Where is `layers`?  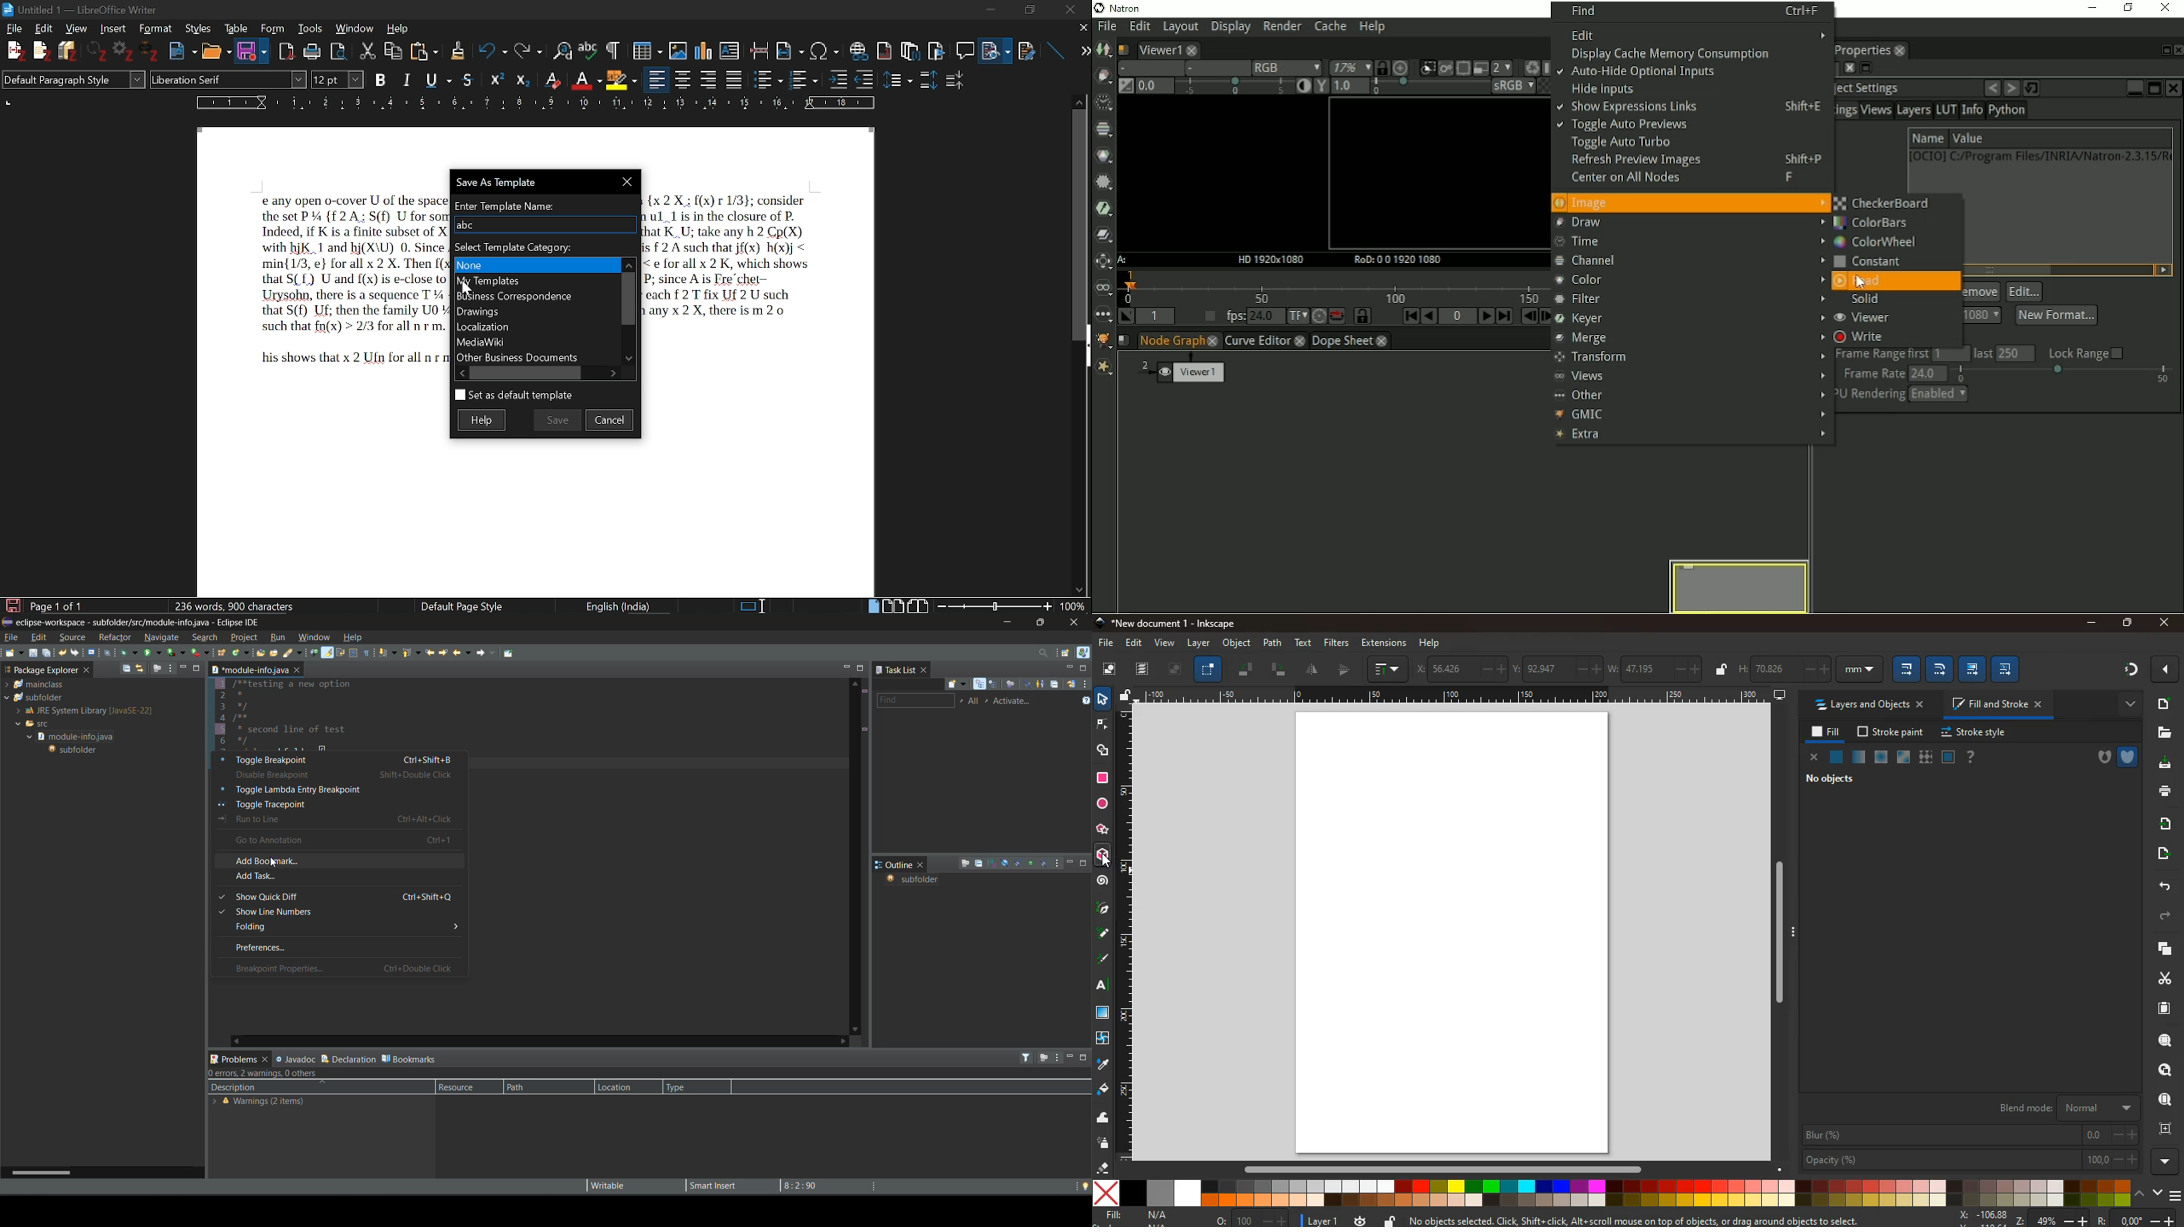
layers is located at coordinates (1146, 671).